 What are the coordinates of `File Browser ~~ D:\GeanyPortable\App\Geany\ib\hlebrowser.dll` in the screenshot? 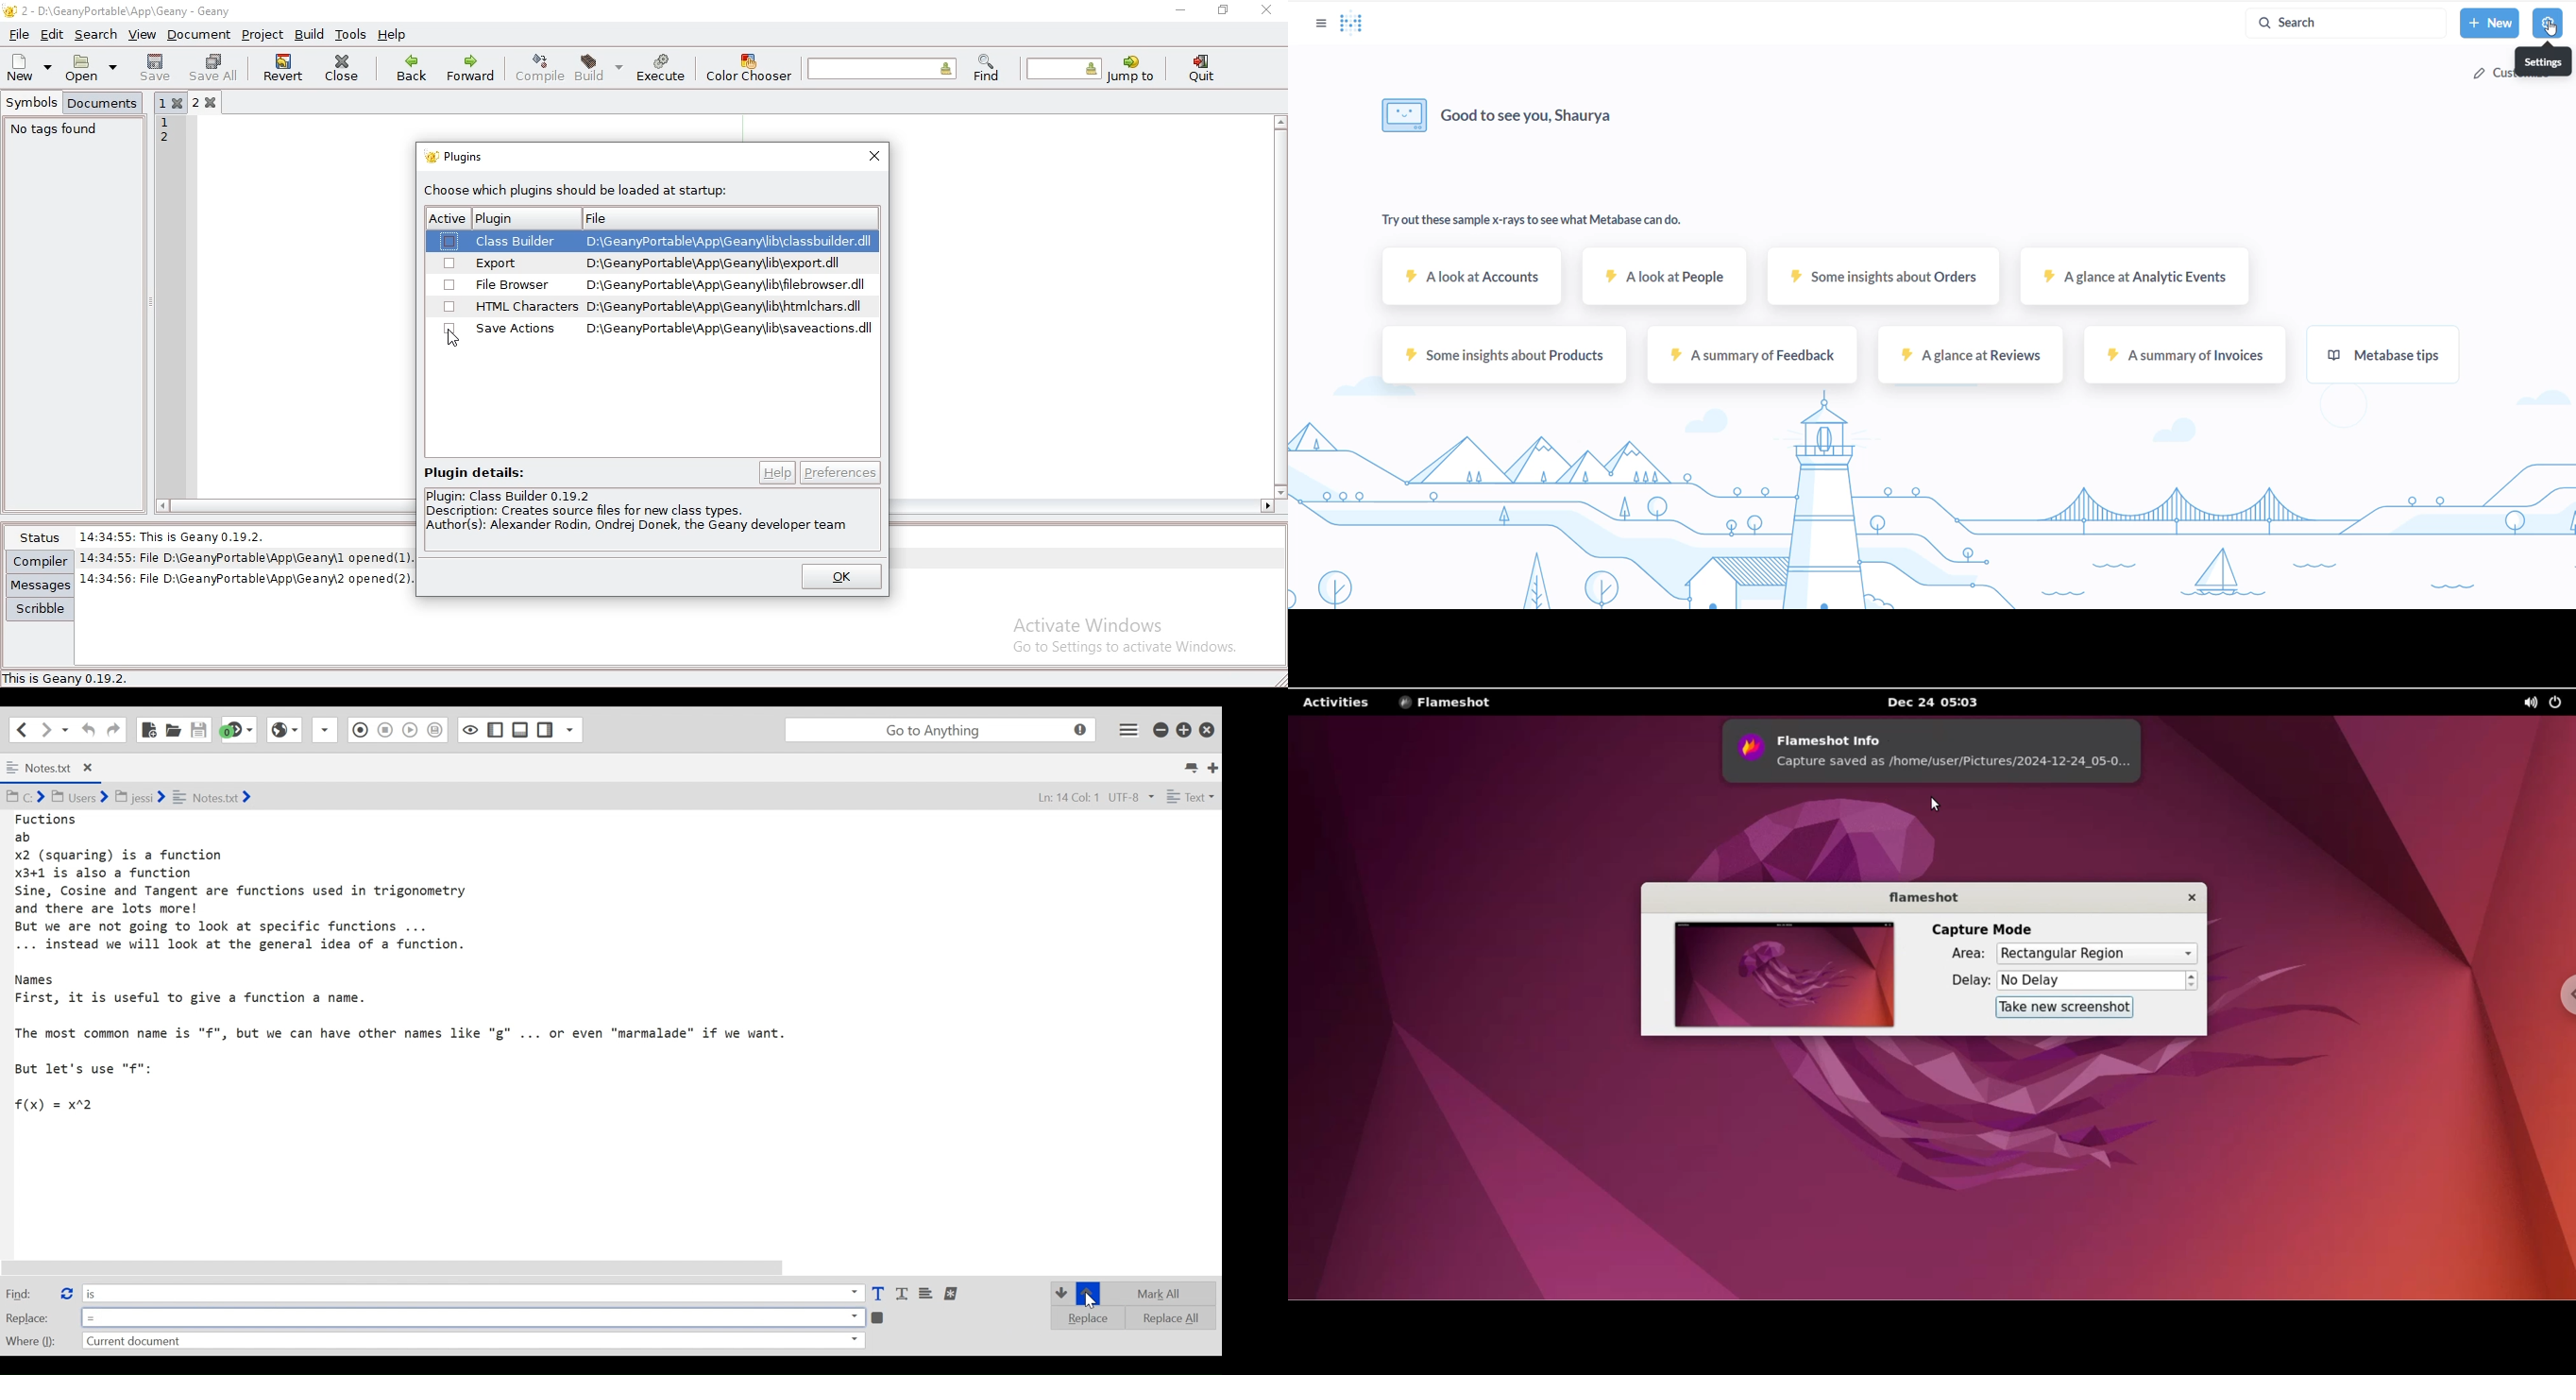 It's located at (652, 286).